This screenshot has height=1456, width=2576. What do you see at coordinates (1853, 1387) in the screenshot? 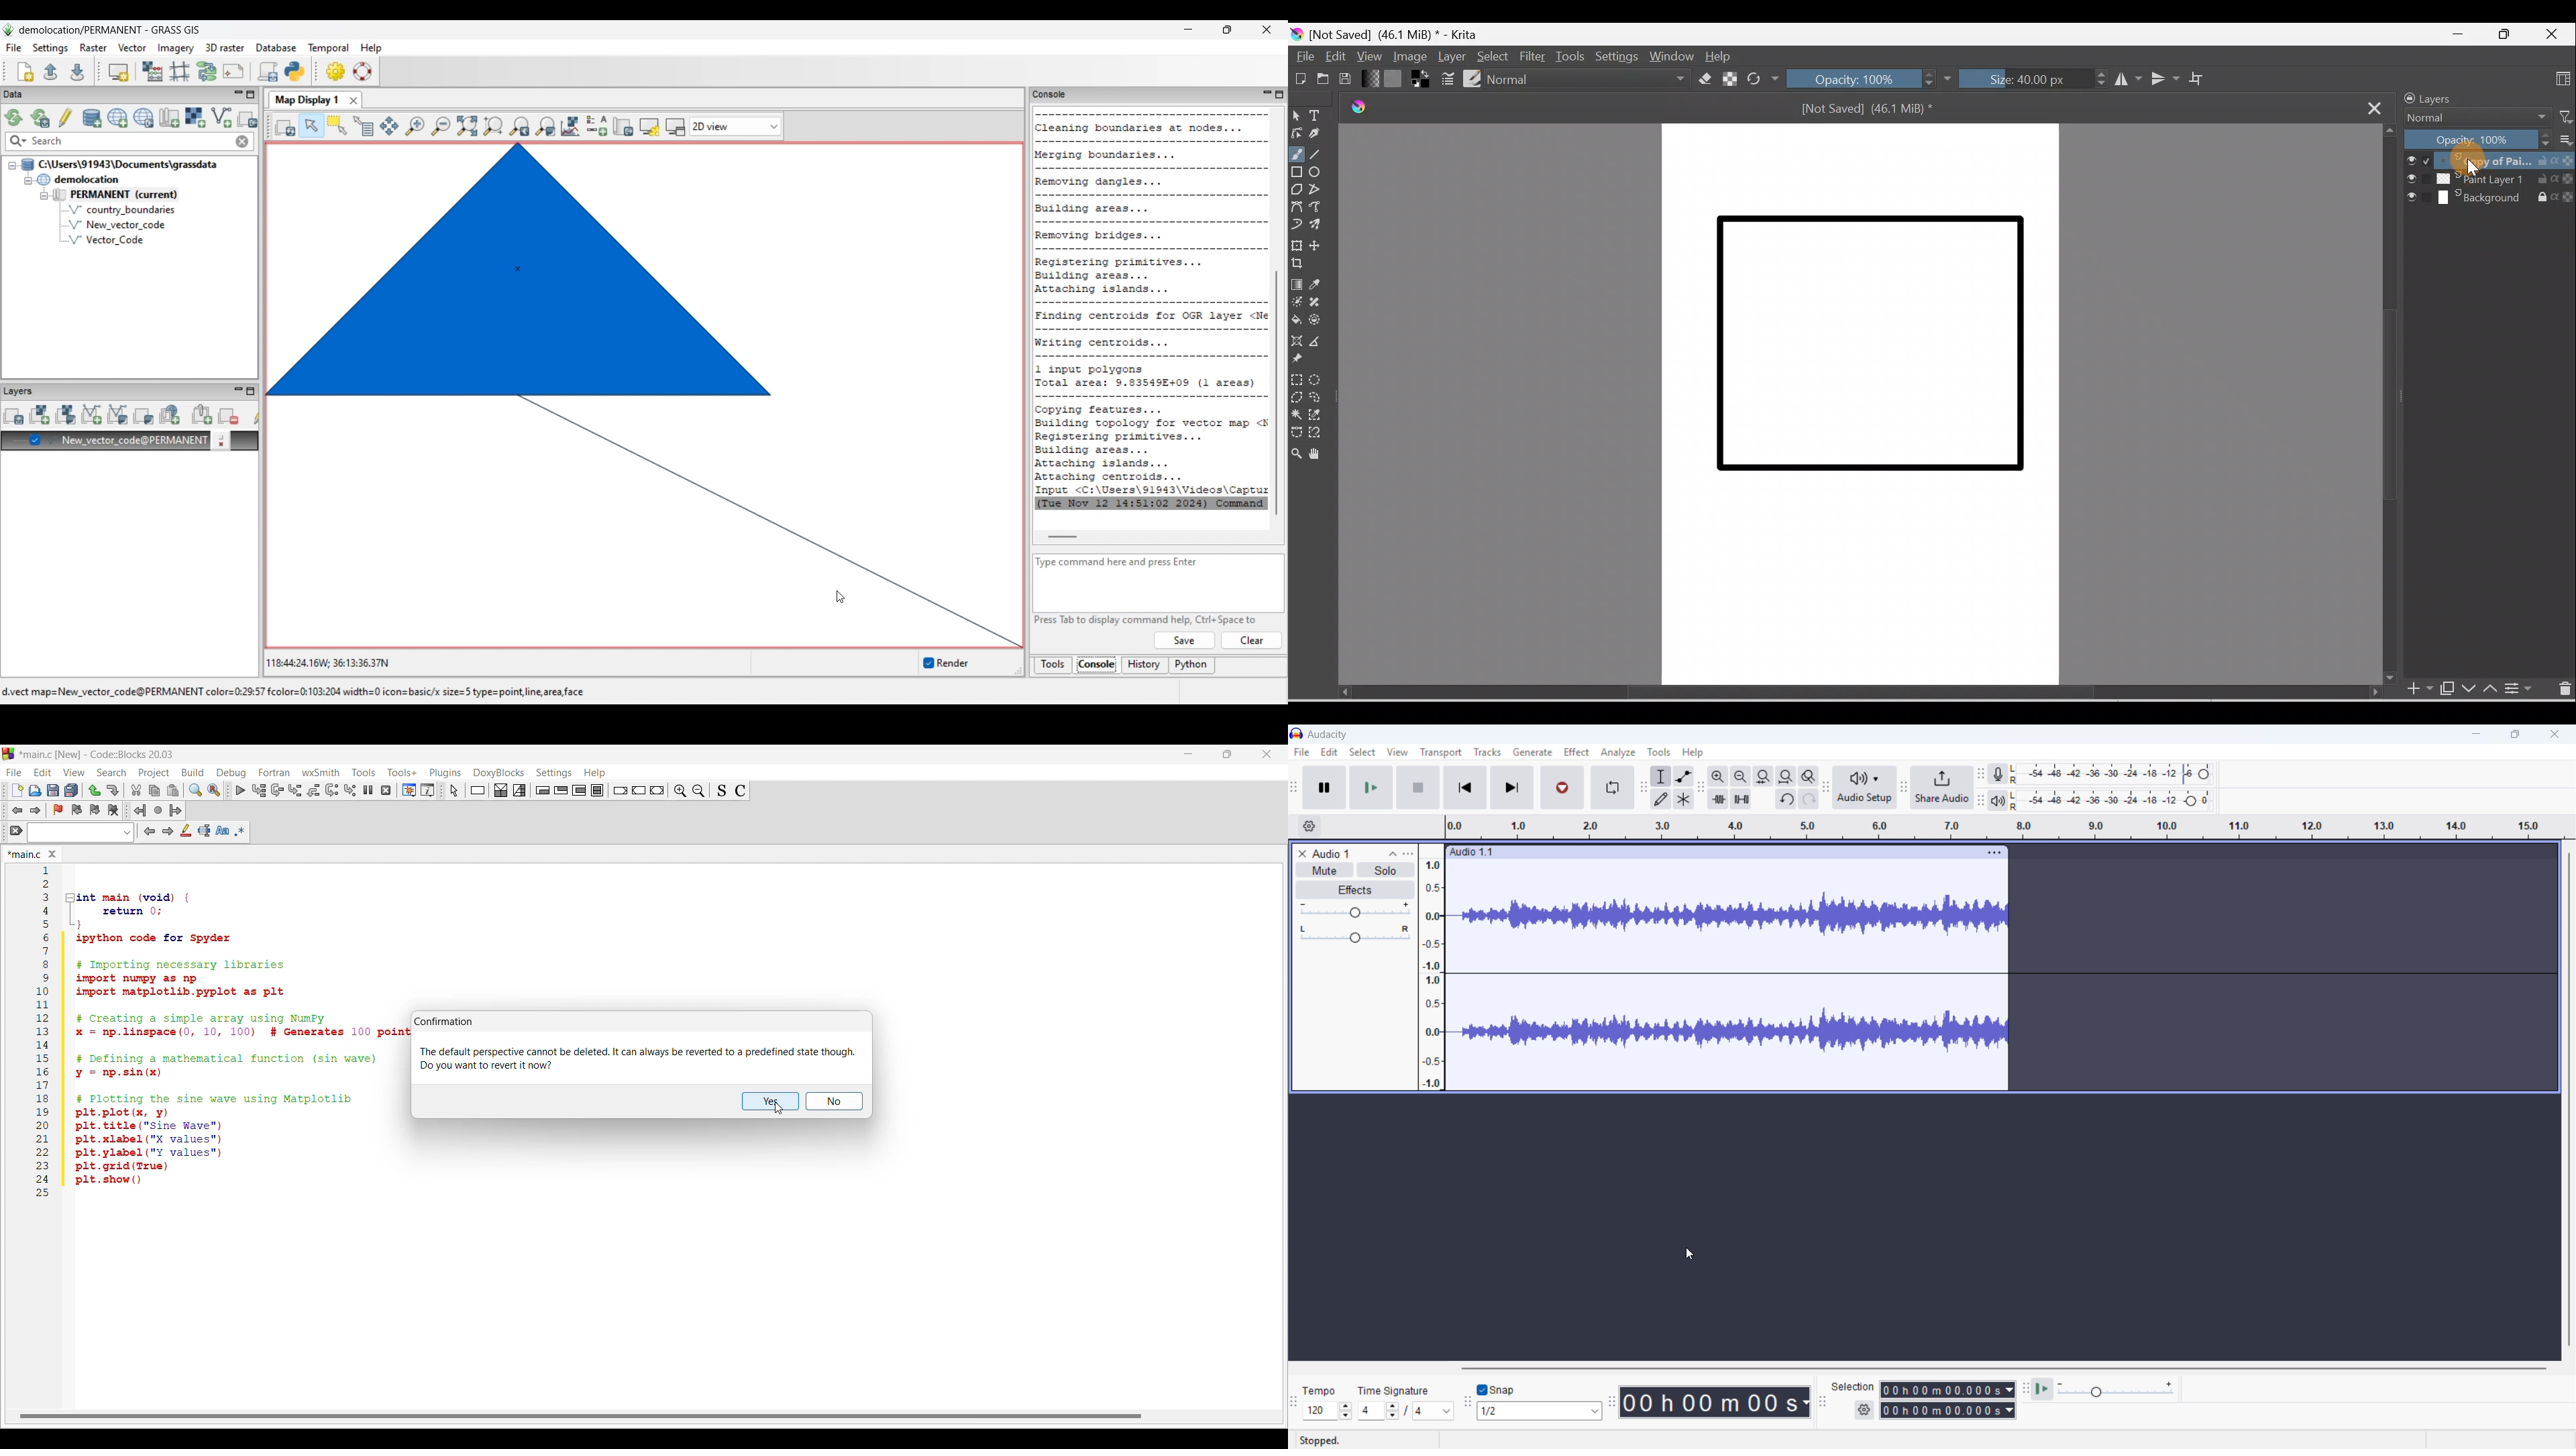
I see `selection` at bounding box center [1853, 1387].